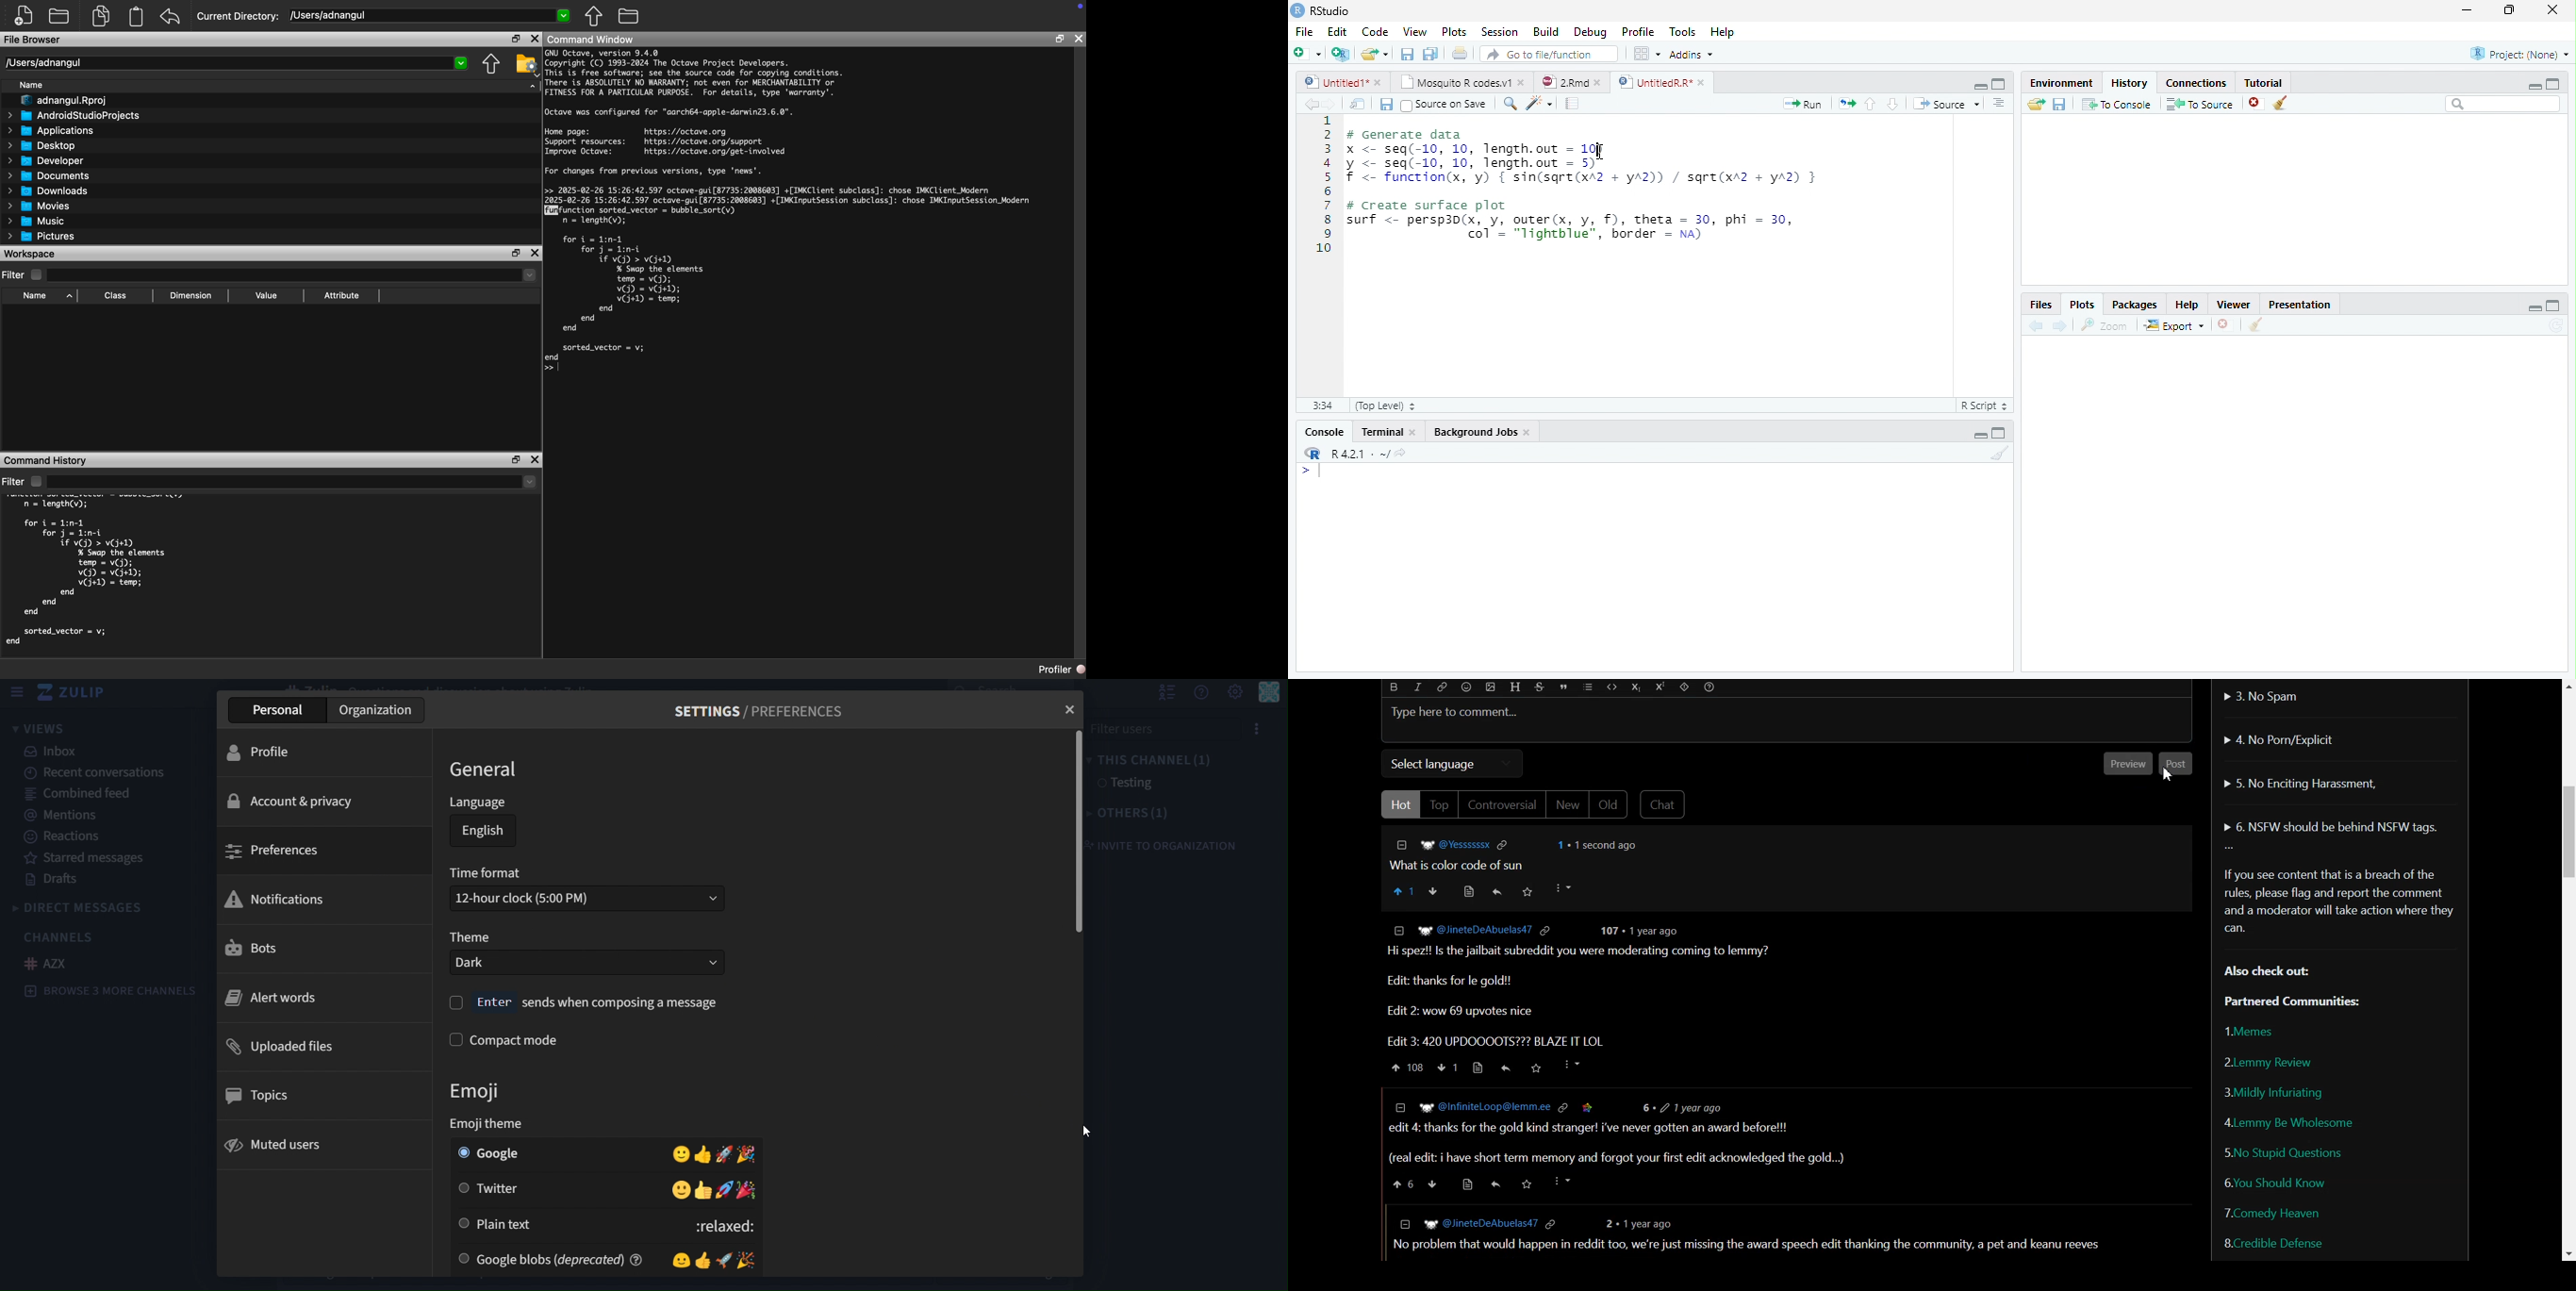  Describe the element at coordinates (1710, 688) in the screenshot. I see `Formatting Help` at that location.